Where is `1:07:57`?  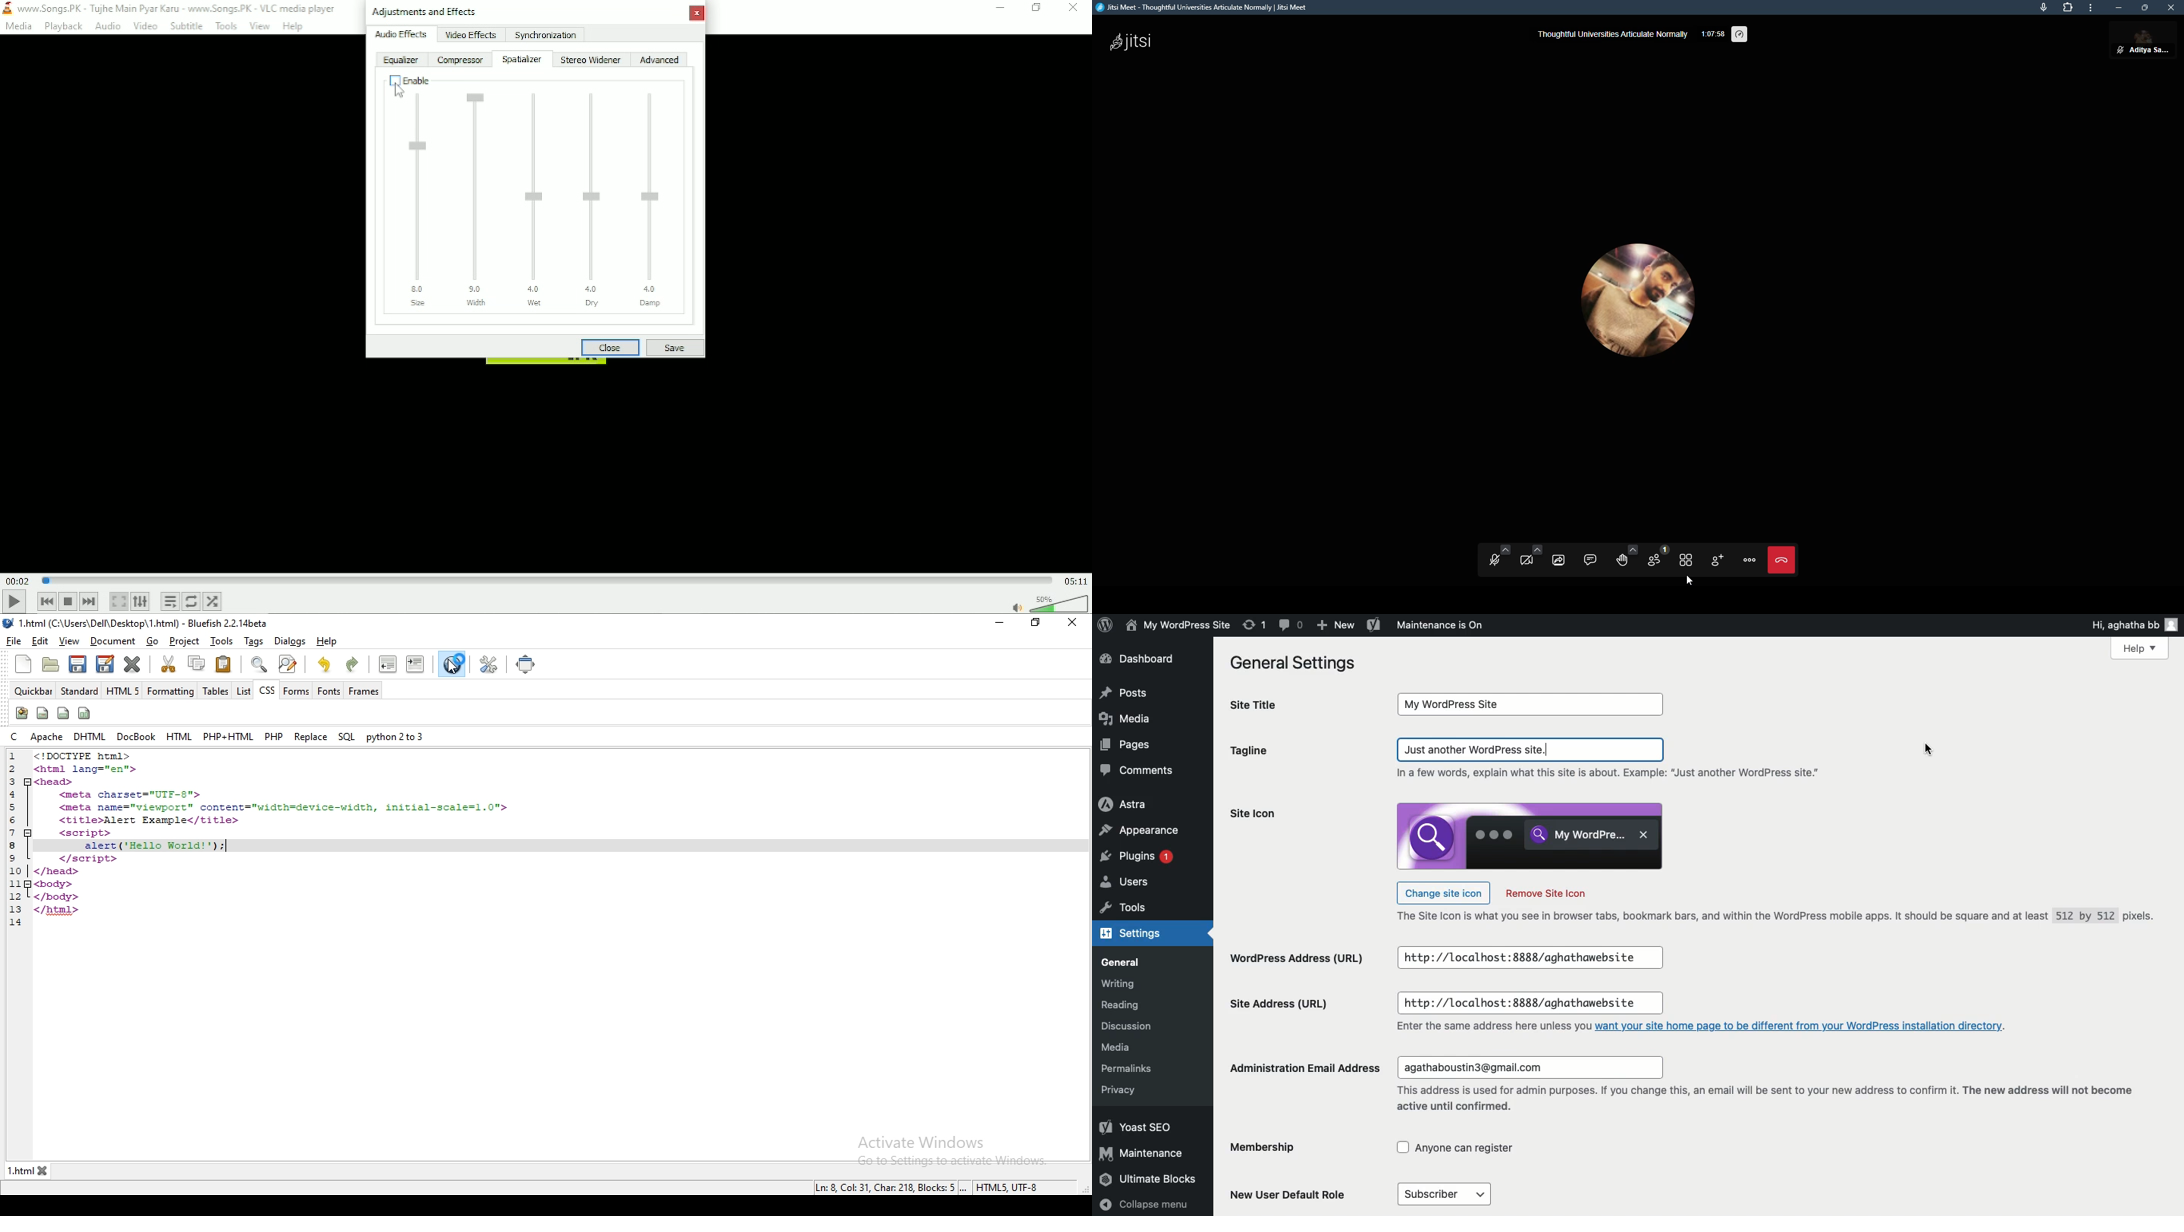 1:07:57 is located at coordinates (1712, 33).